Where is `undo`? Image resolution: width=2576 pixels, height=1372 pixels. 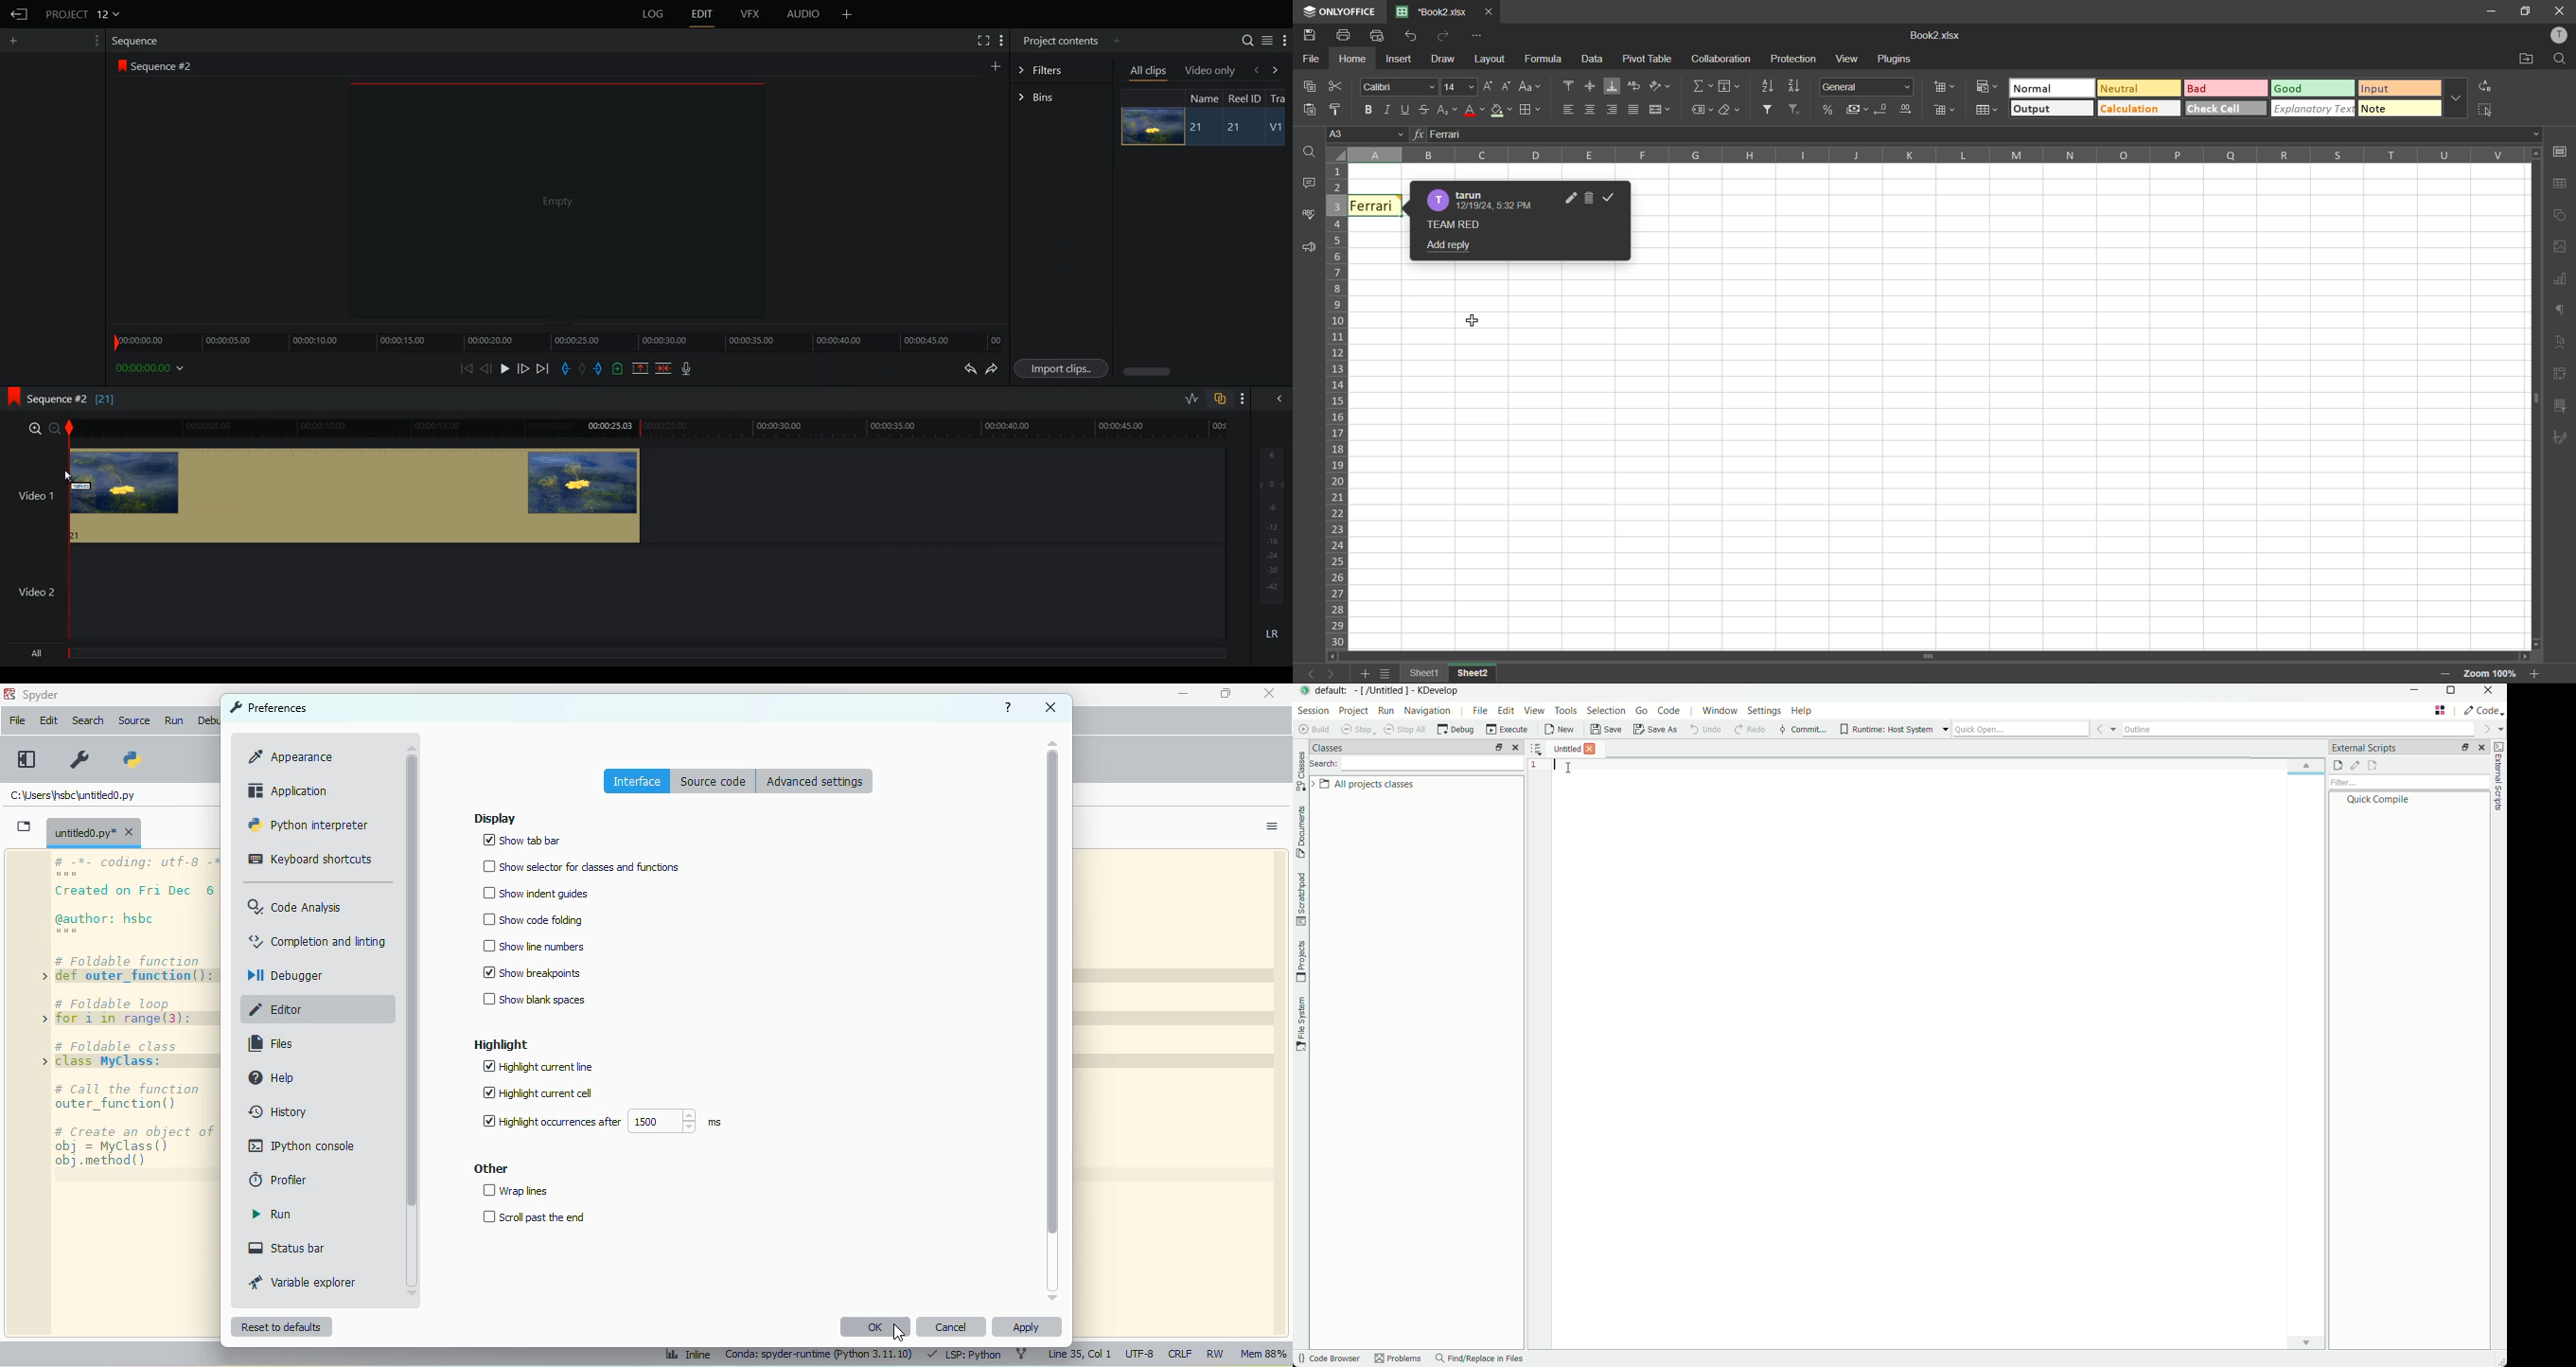 undo is located at coordinates (1411, 35).